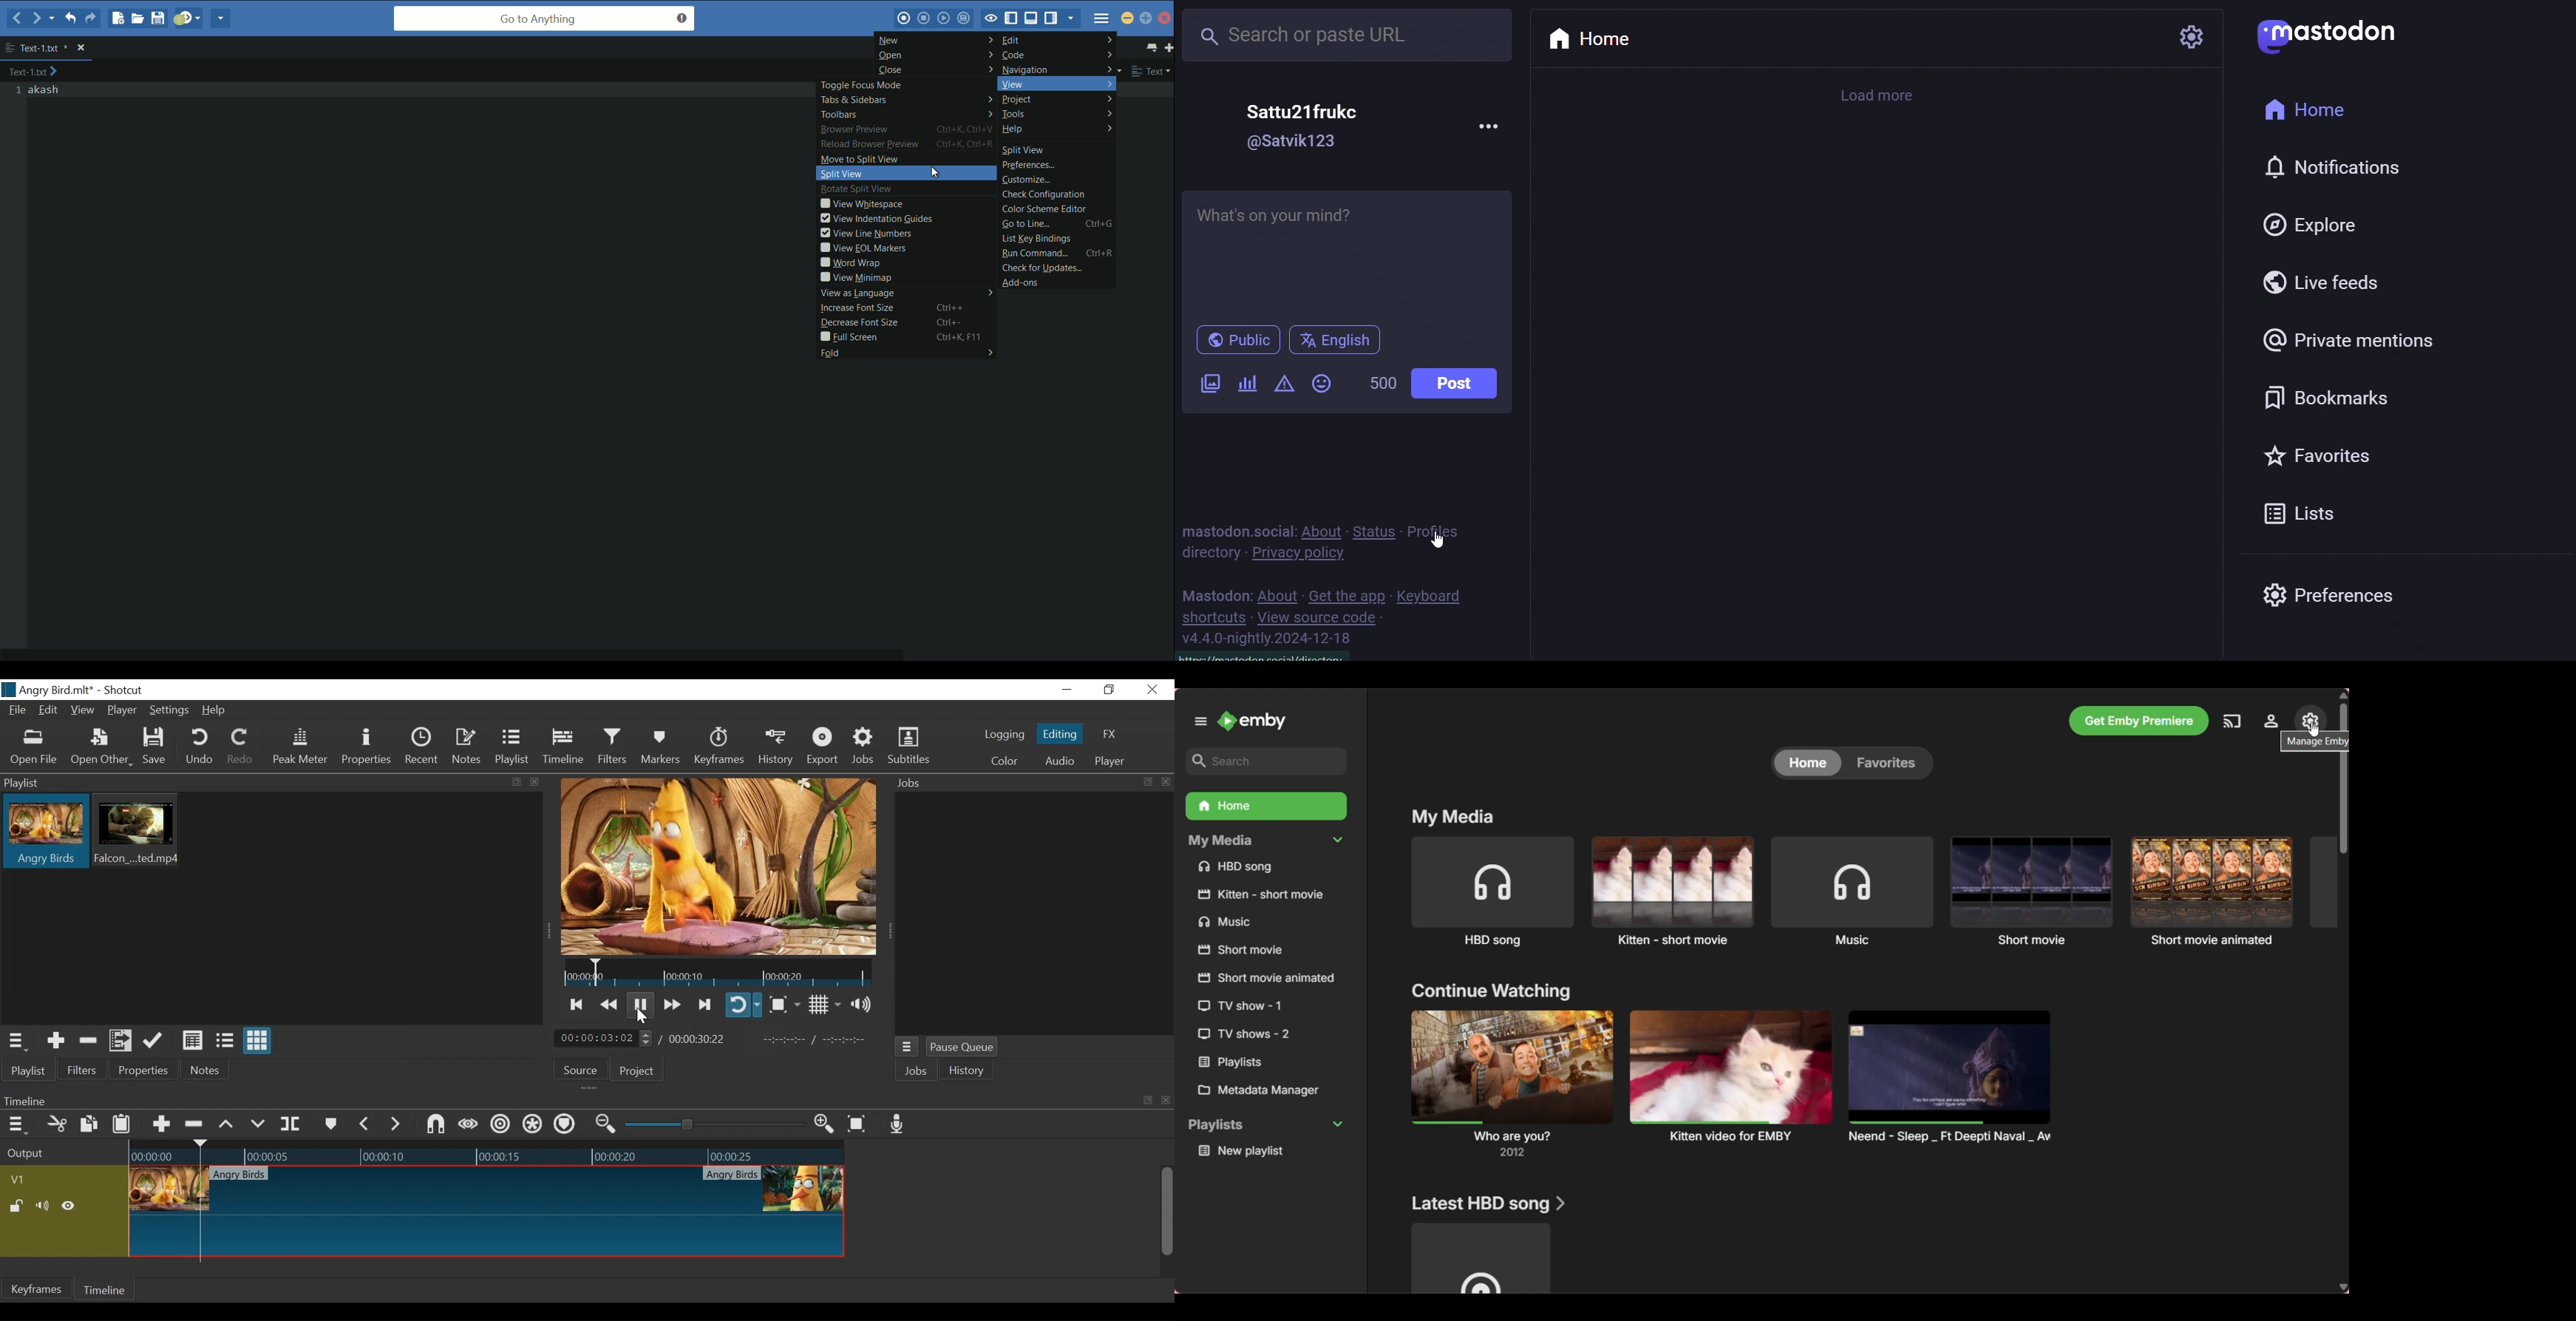 This screenshot has width=2576, height=1344. What do you see at coordinates (564, 1126) in the screenshot?
I see `Ripple markers` at bounding box center [564, 1126].